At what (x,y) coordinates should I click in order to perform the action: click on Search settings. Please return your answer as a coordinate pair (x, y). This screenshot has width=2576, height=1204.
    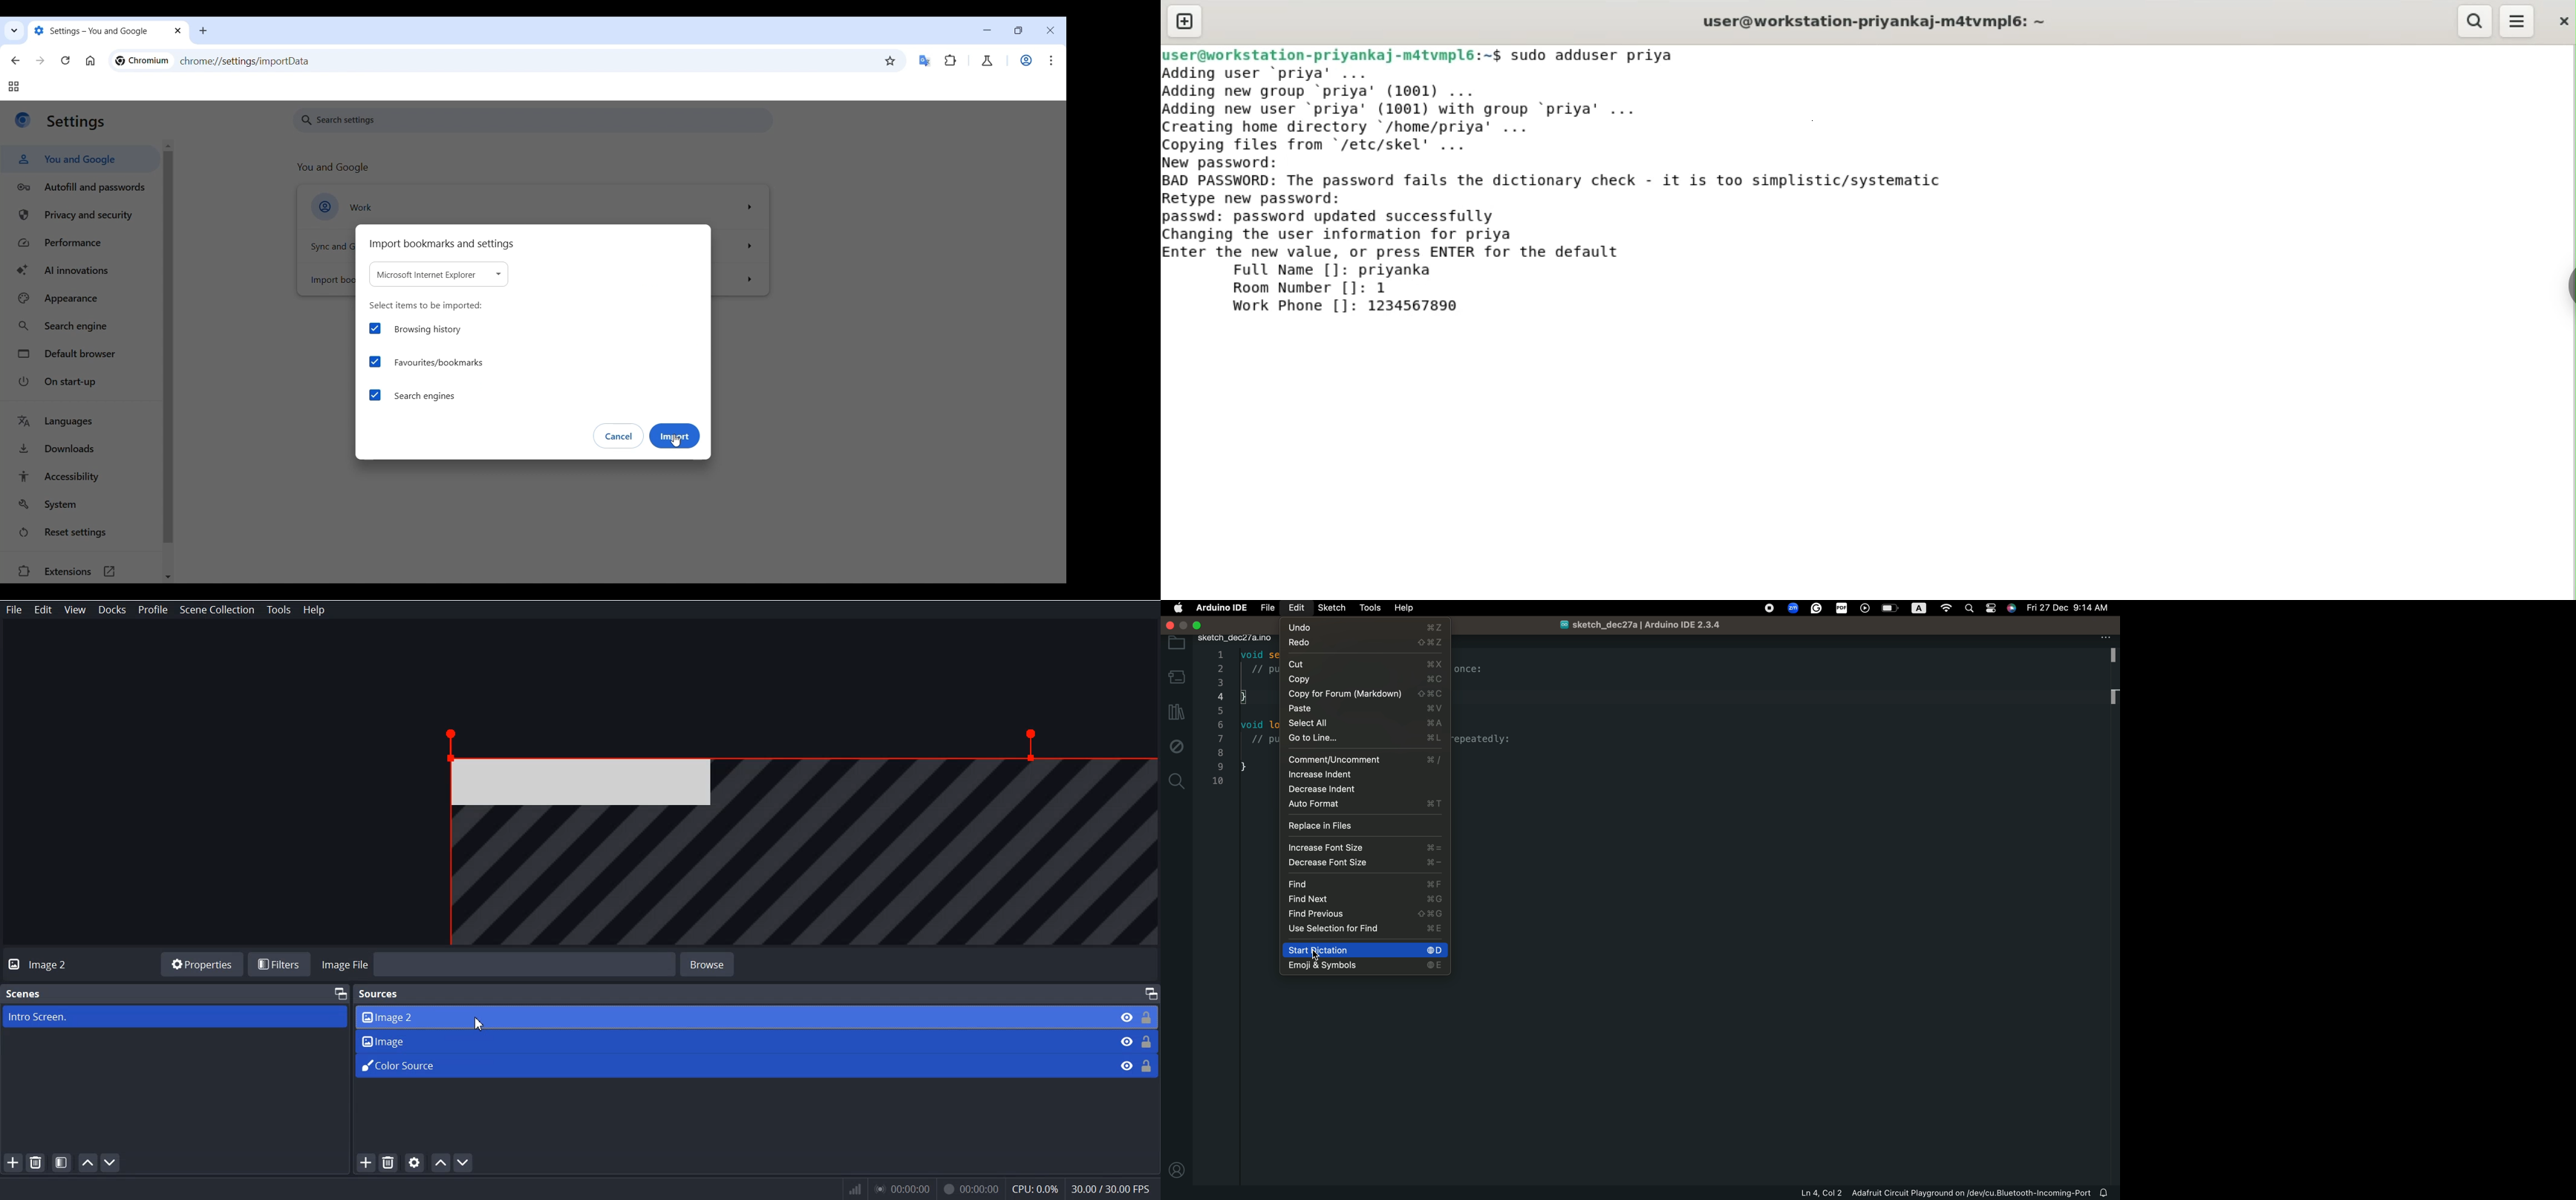
    Looking at the image, I should click on (534, 120).